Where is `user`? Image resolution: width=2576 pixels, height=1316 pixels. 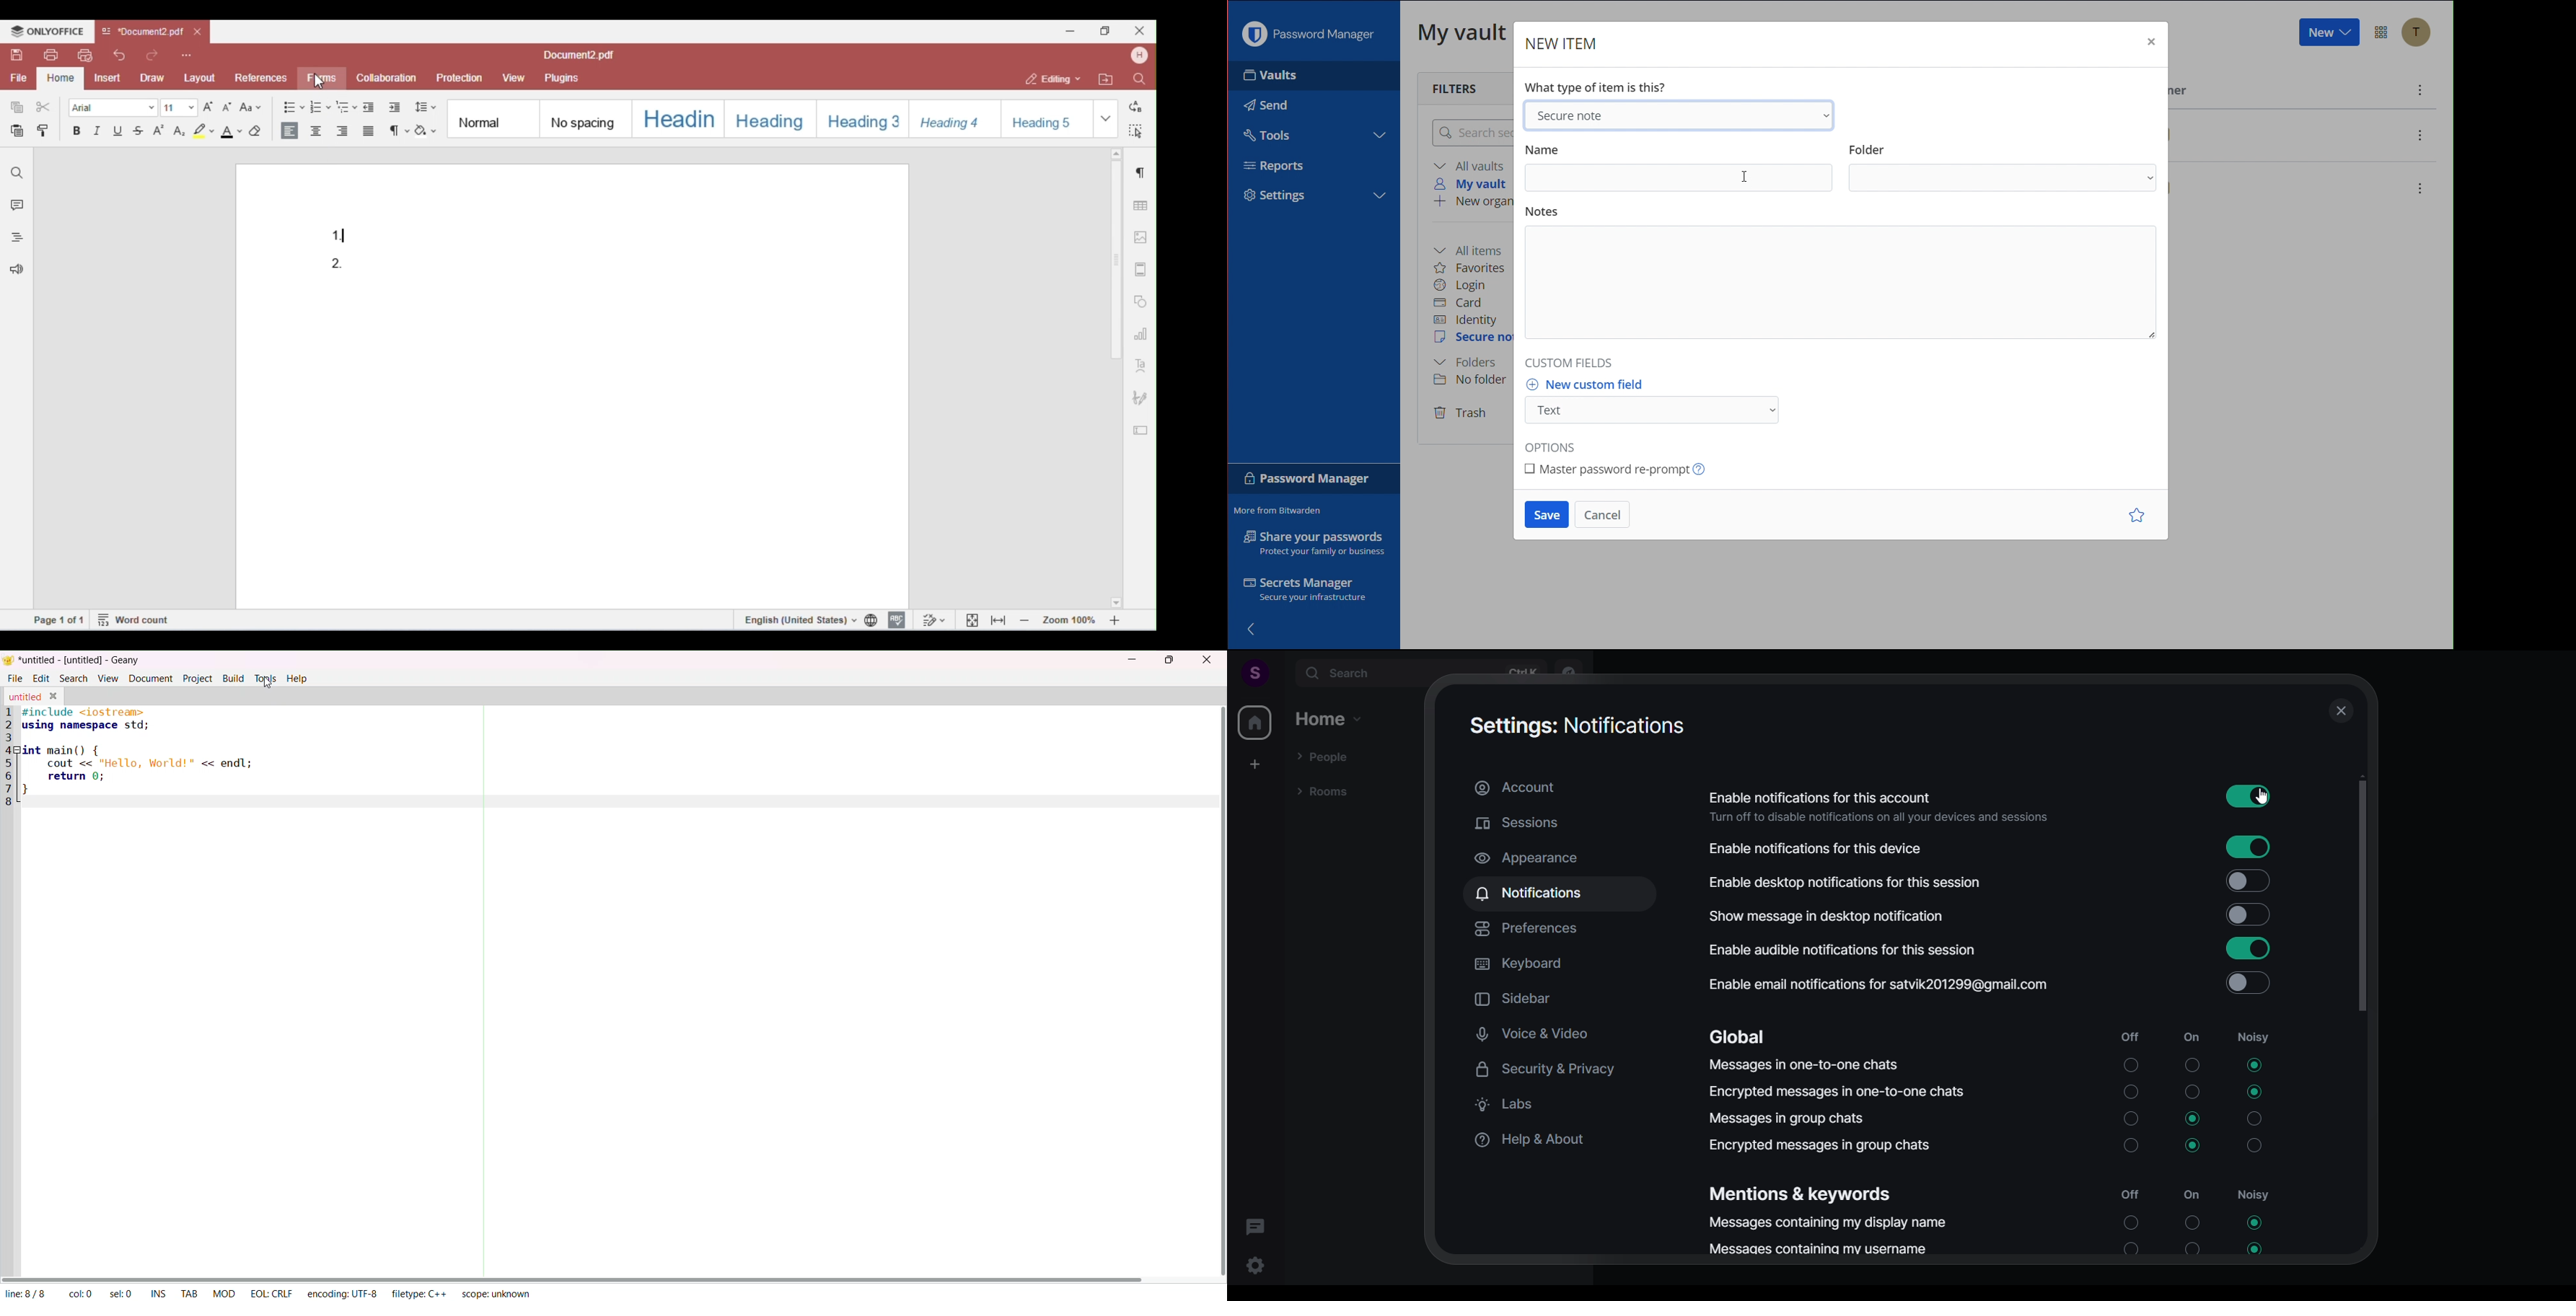
user is located at coordinates (1249, 672).